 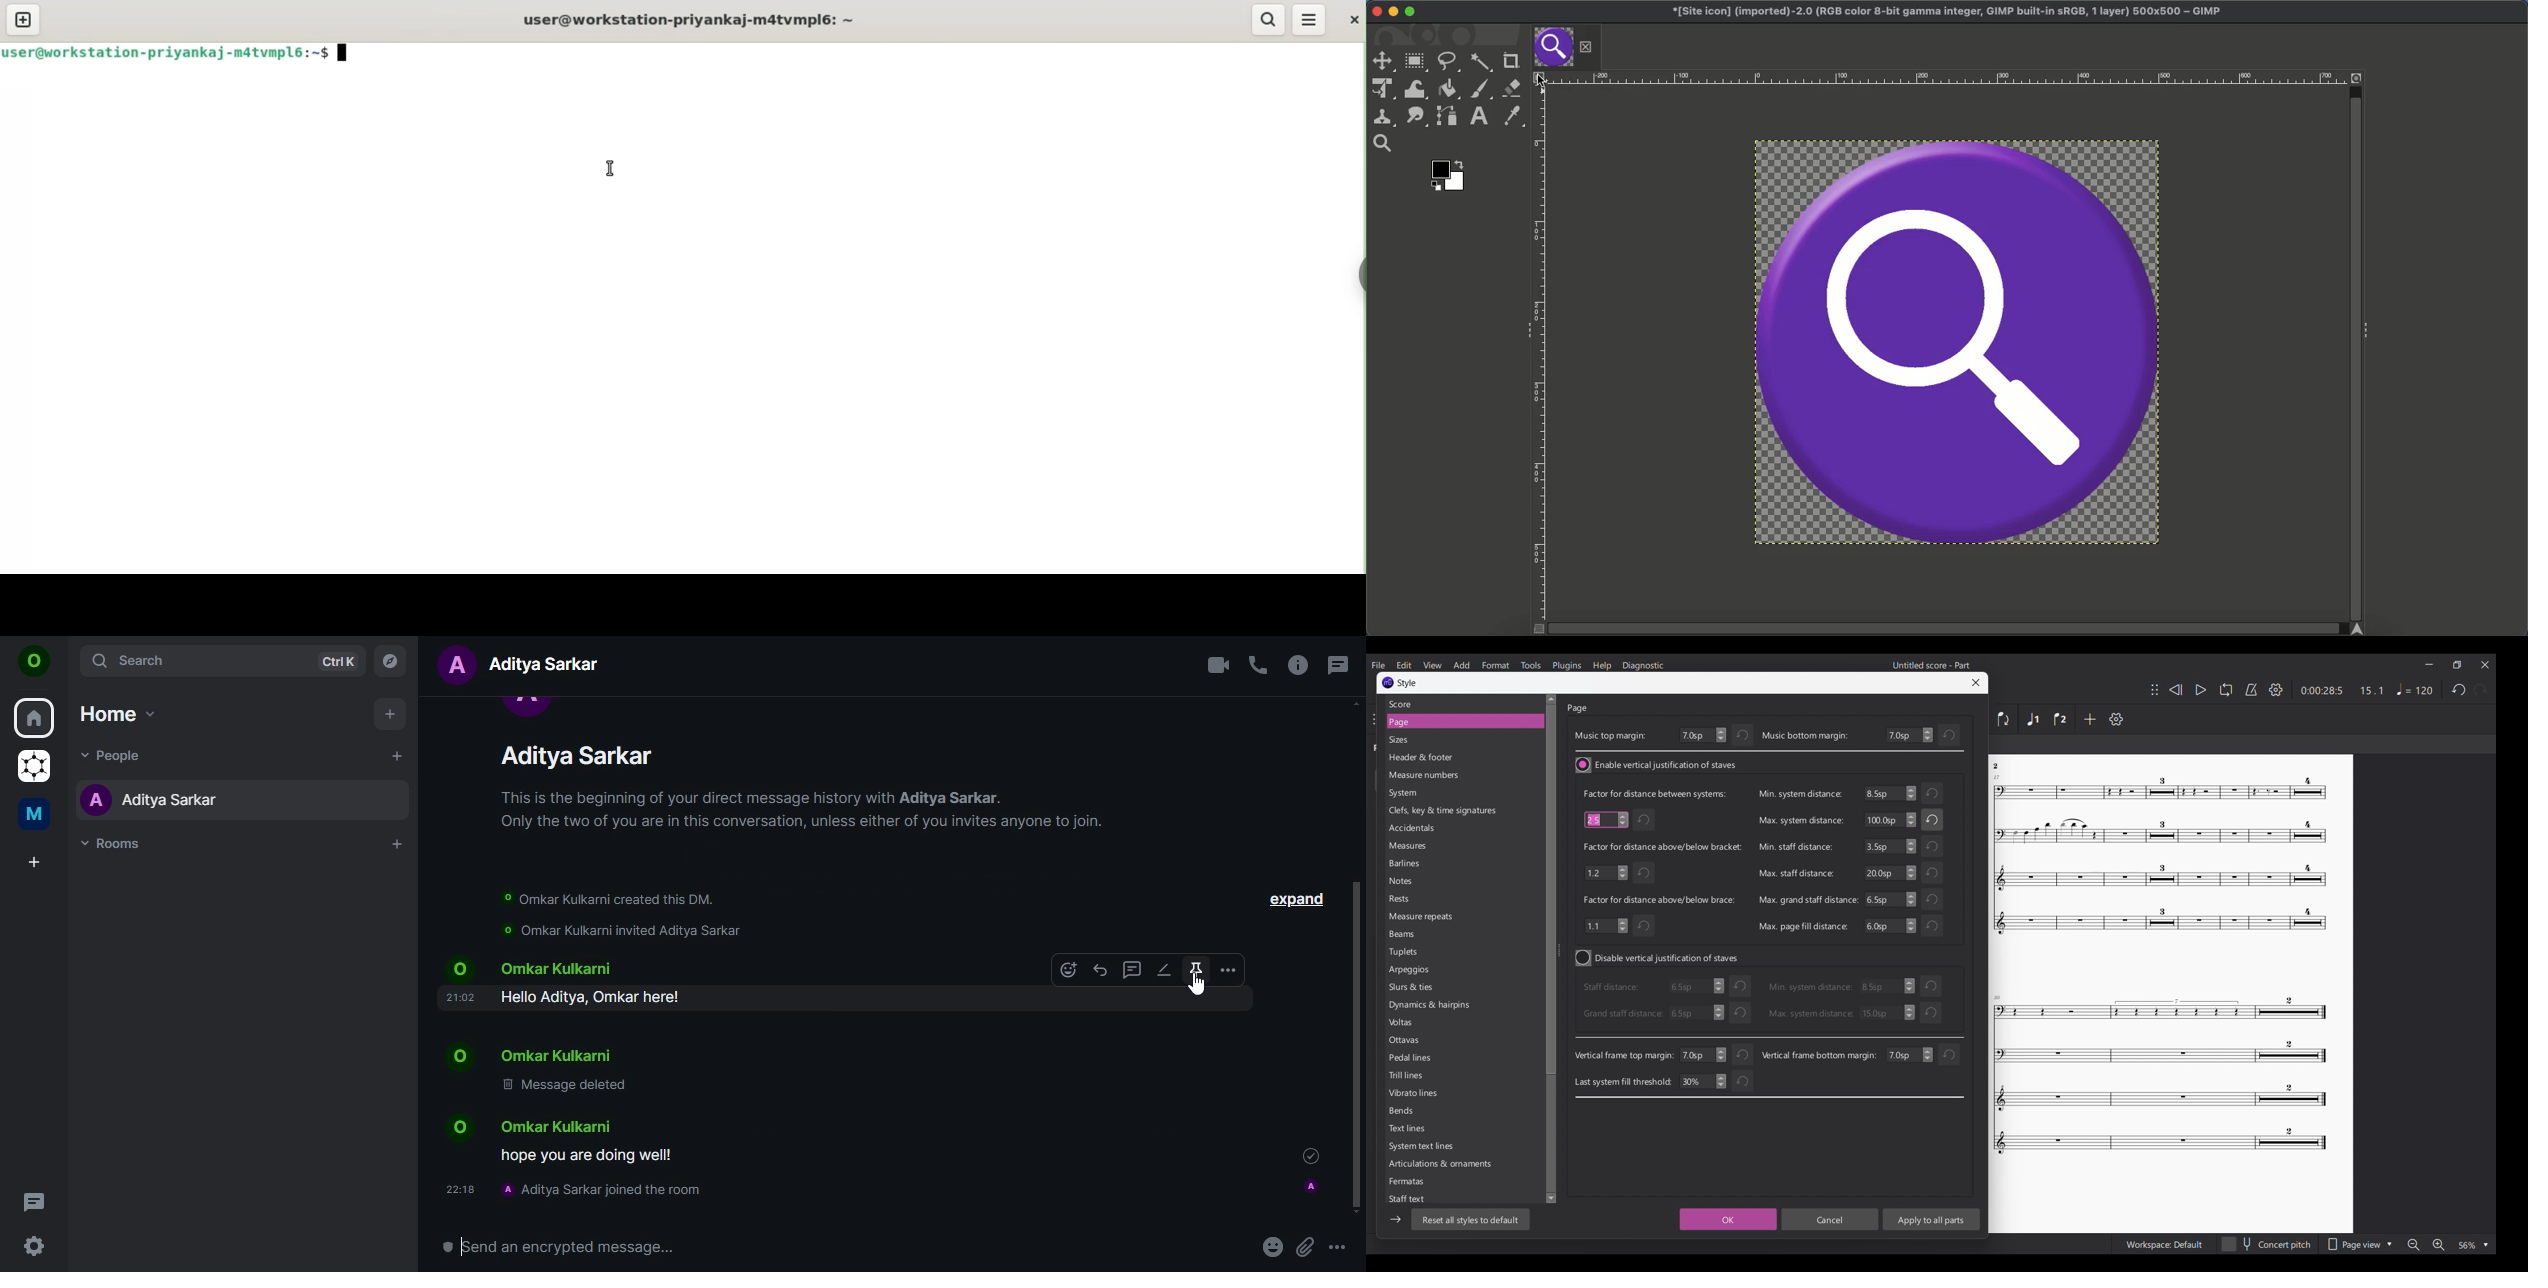 I want to click on reply in thread, so click(x=1130, y=970).